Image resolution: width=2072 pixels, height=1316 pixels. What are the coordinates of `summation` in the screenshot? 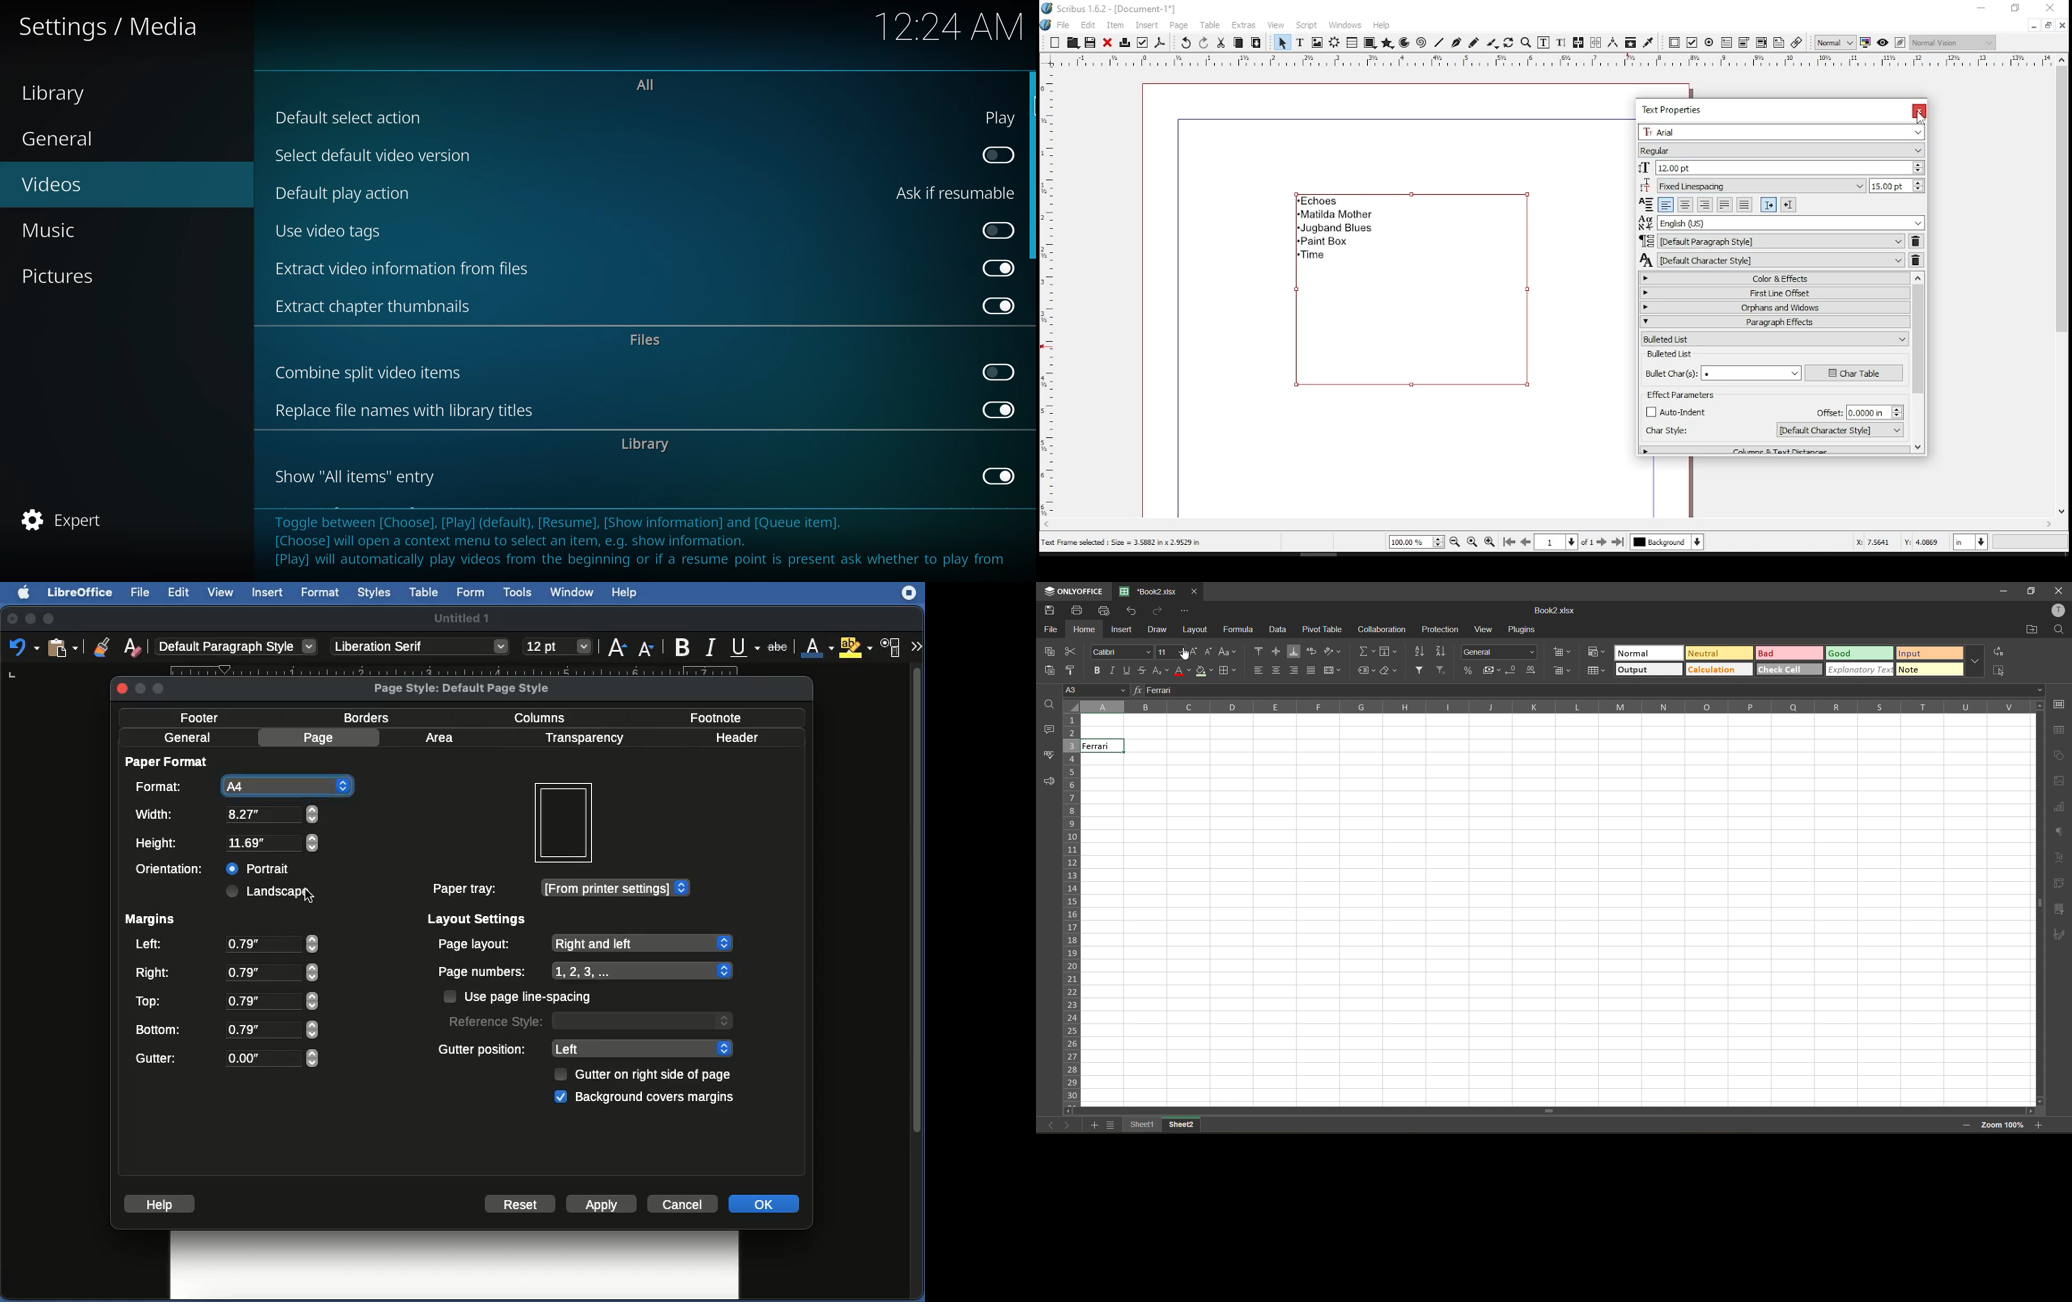 It's located at (1366, 651).